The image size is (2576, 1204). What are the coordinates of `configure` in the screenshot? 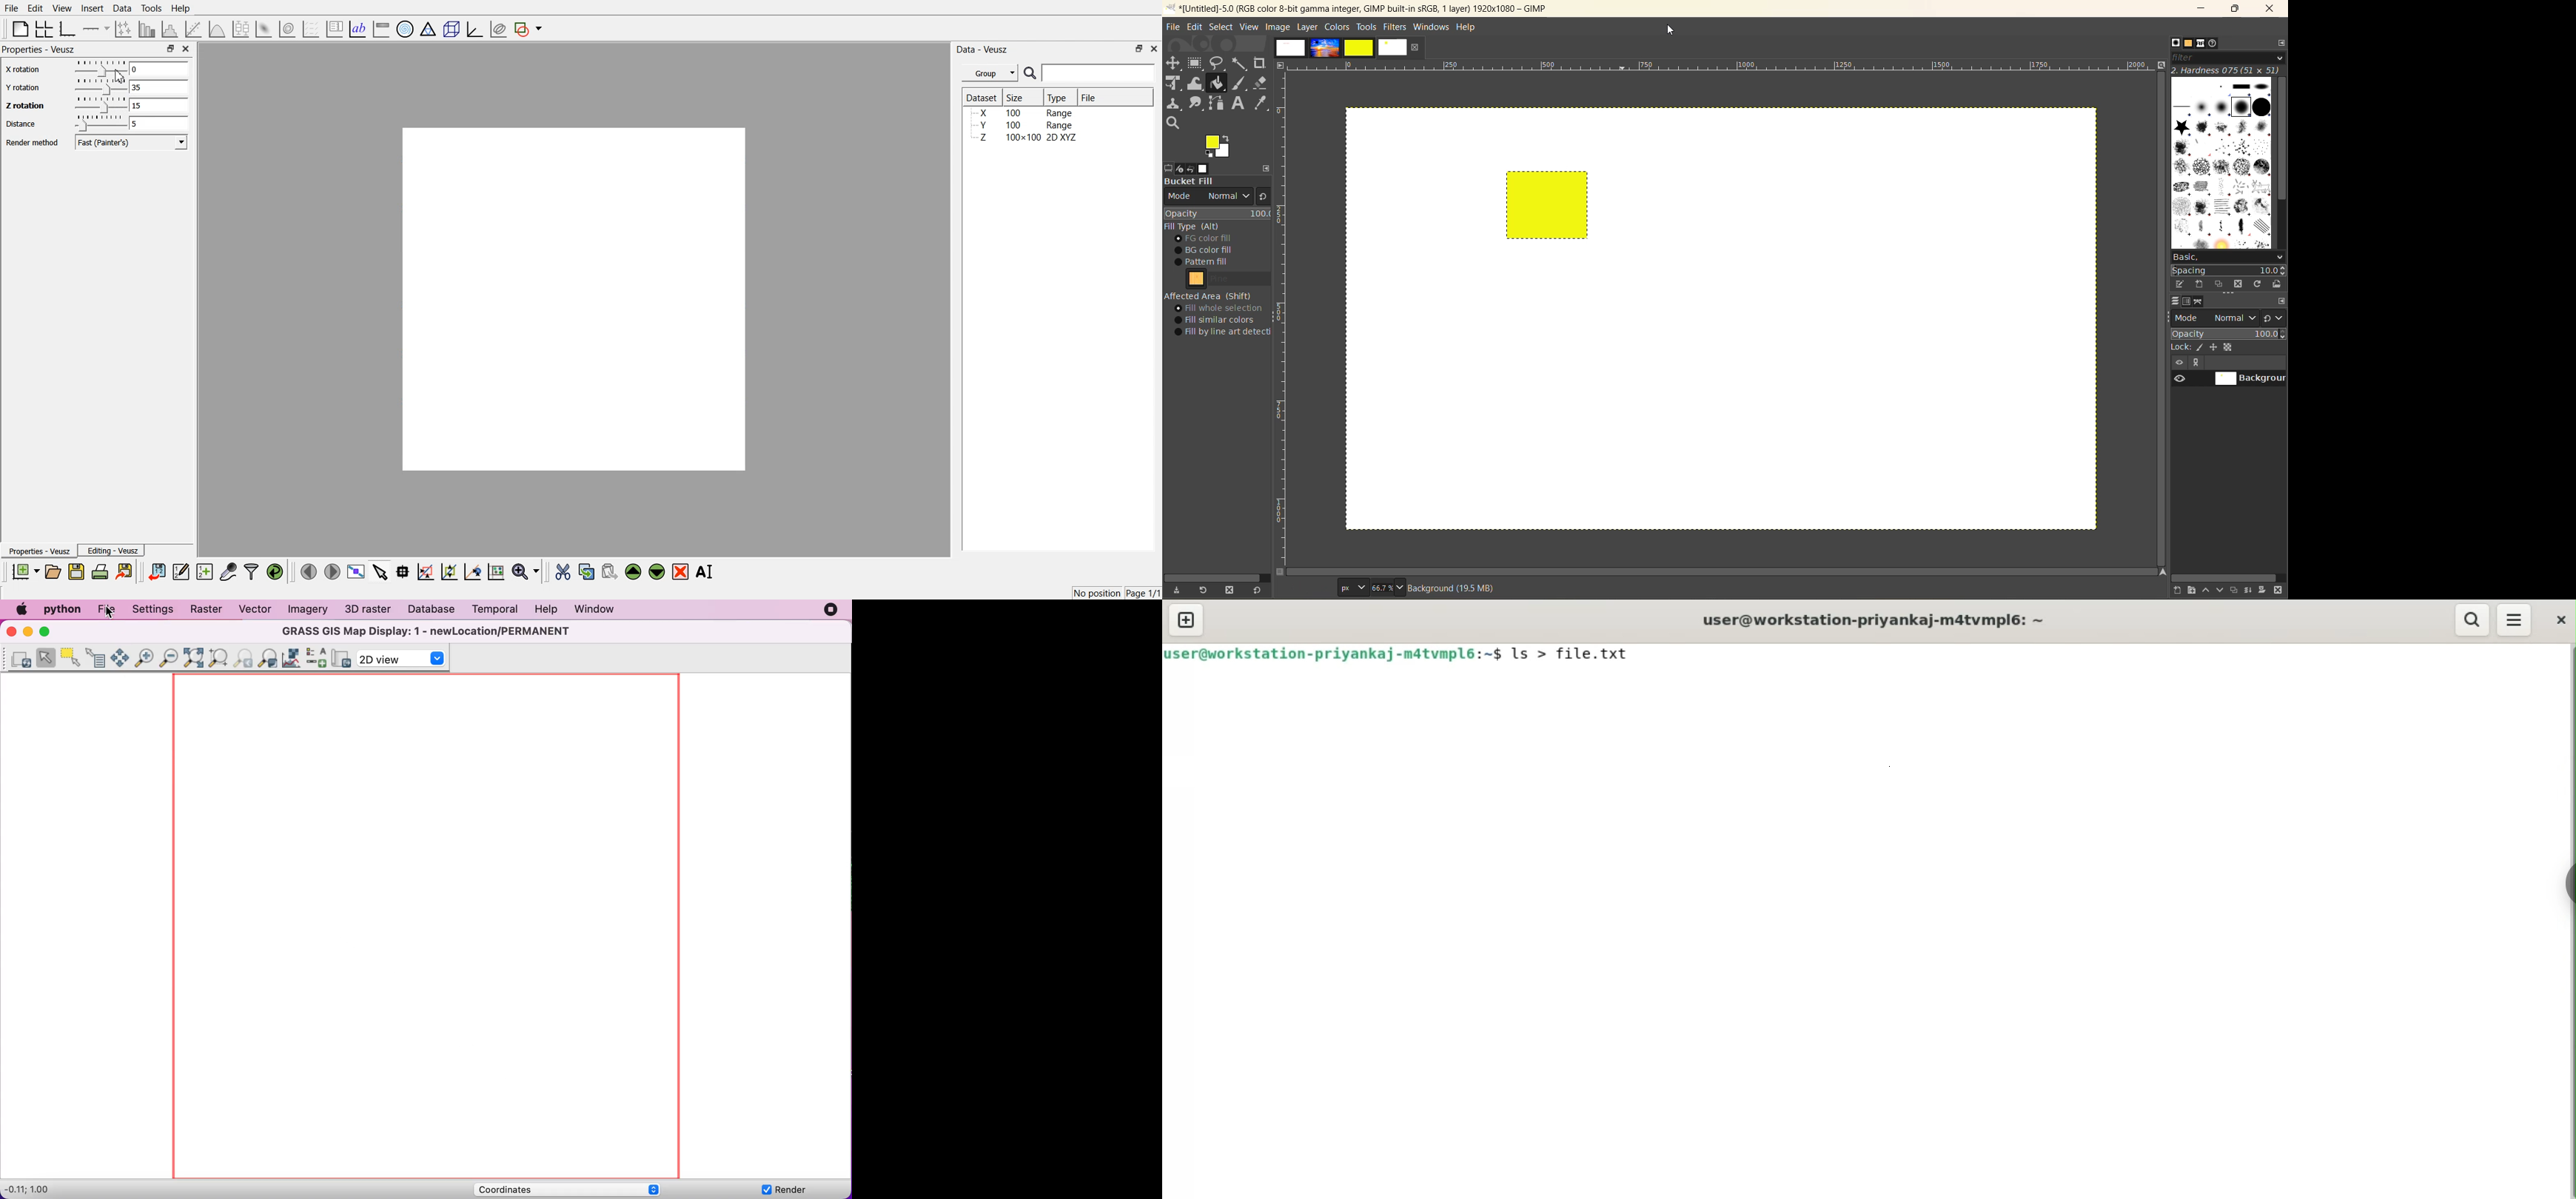 It's located at (2281, 302).